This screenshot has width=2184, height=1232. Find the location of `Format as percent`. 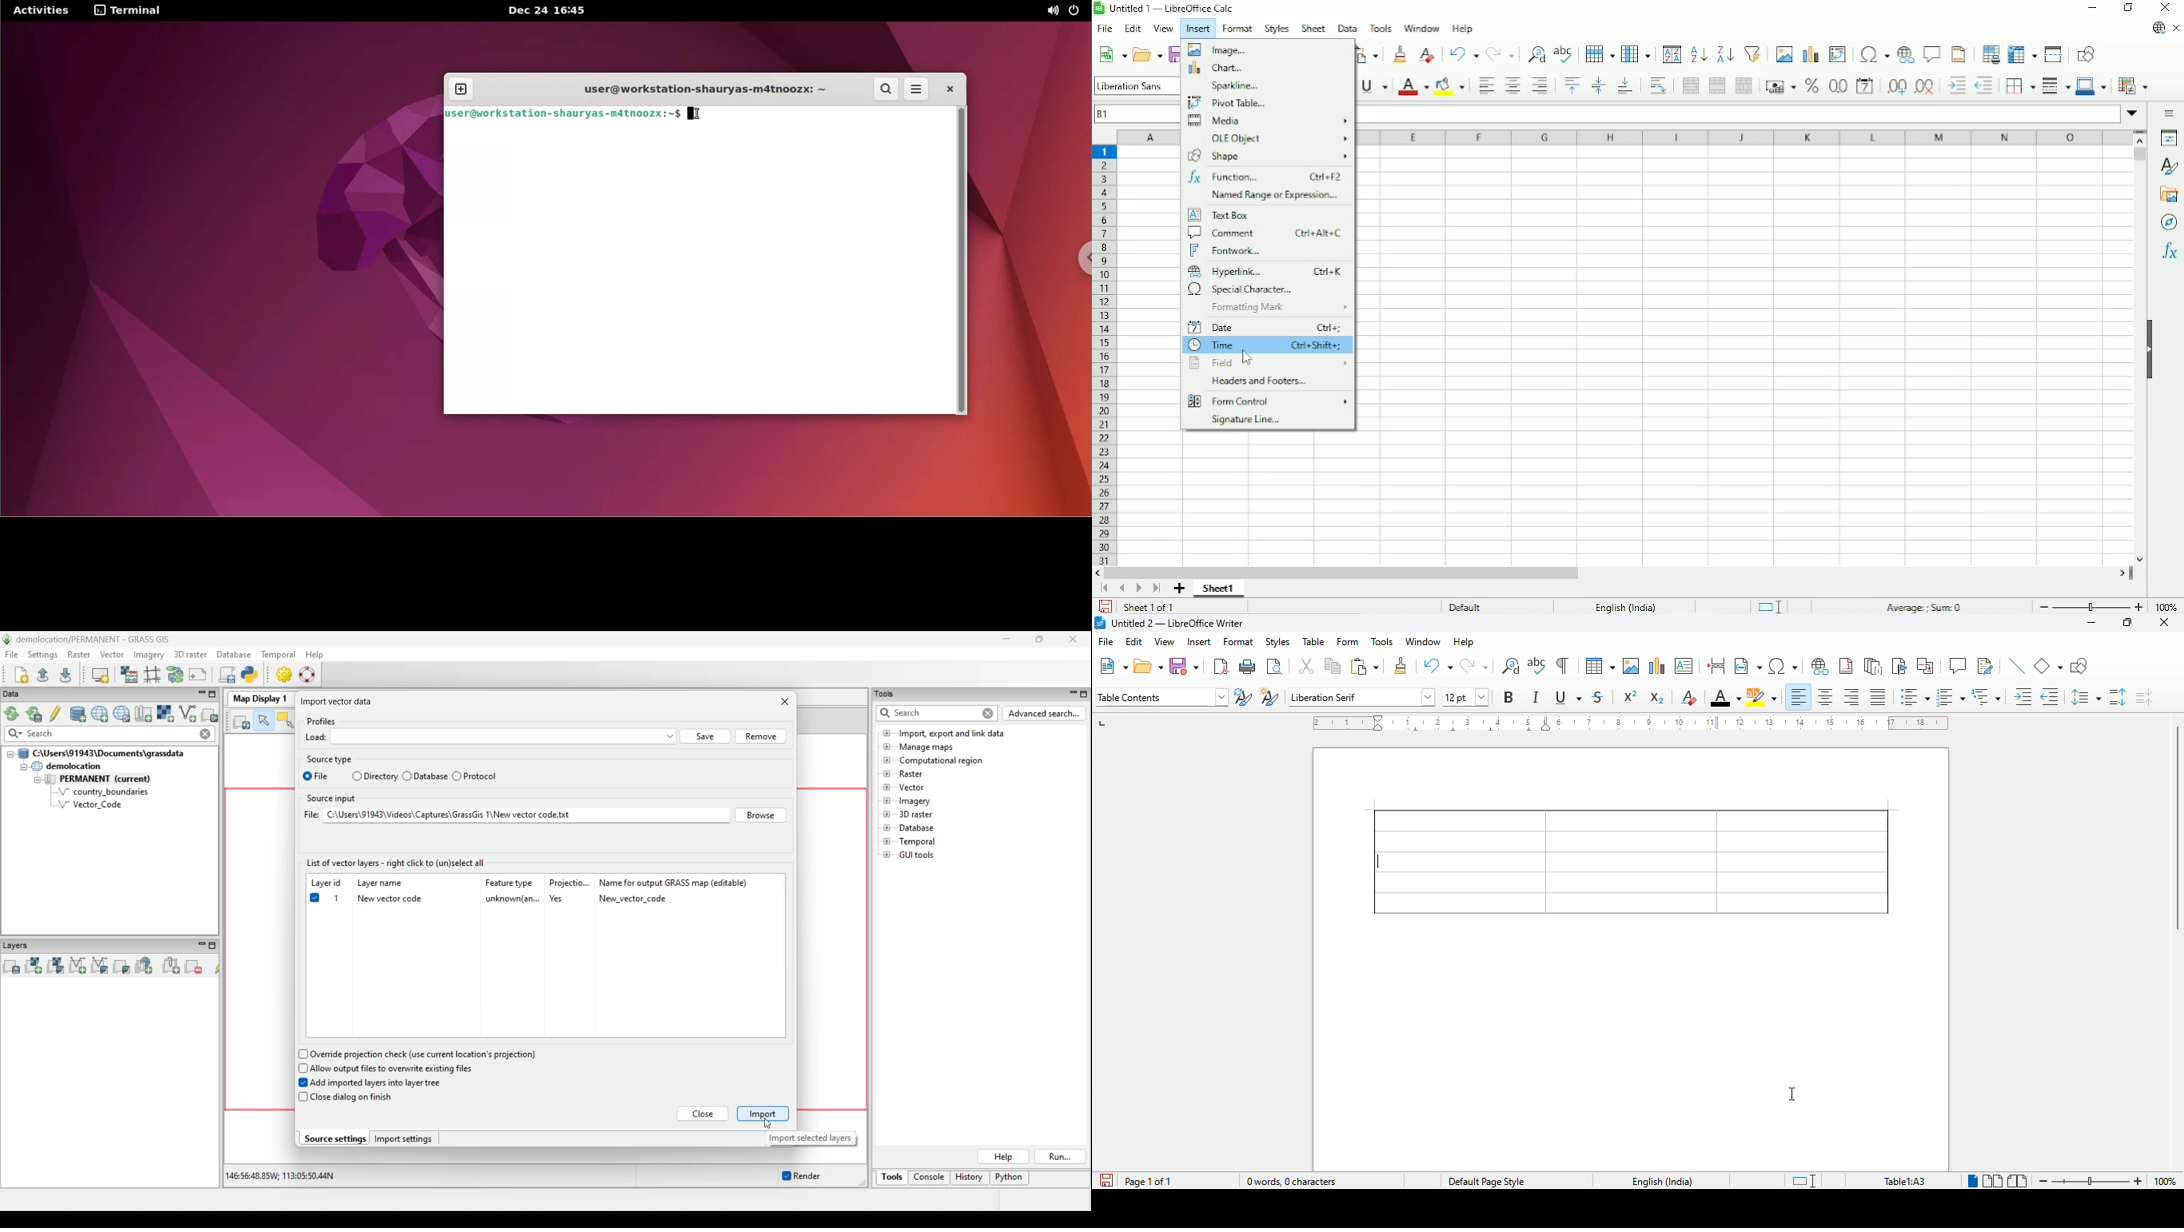

Format as percent is located at coordinates (1811, 86).